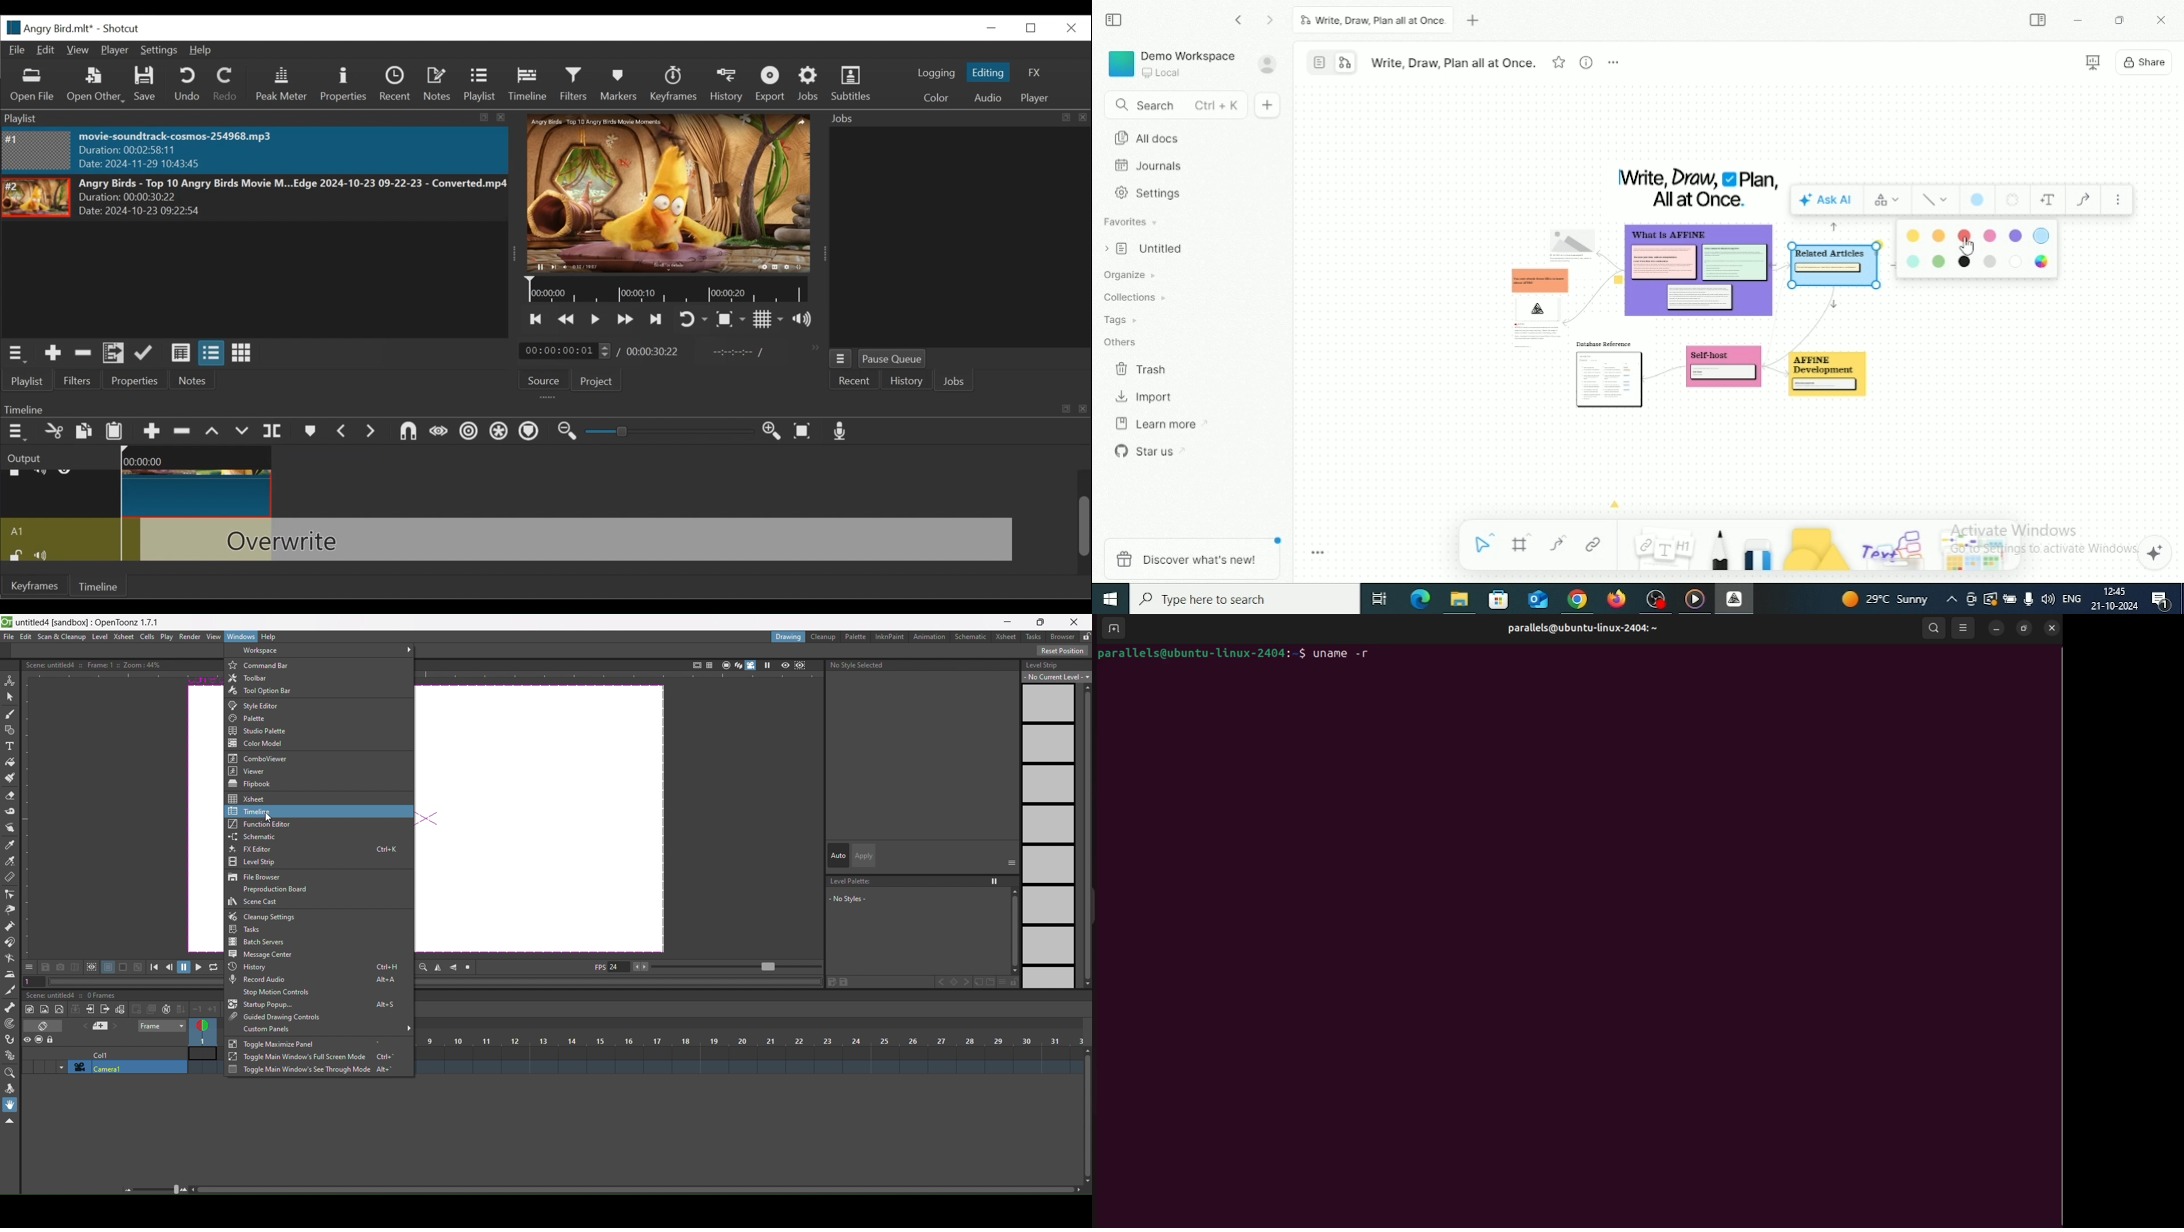 The width and height of the screenshot is (2184, 1232). What do you see at coordinates (561, 350) in the screenshot?
I see `/ 00:00:00:01(Current duration)` at bounding box center [561, 350].